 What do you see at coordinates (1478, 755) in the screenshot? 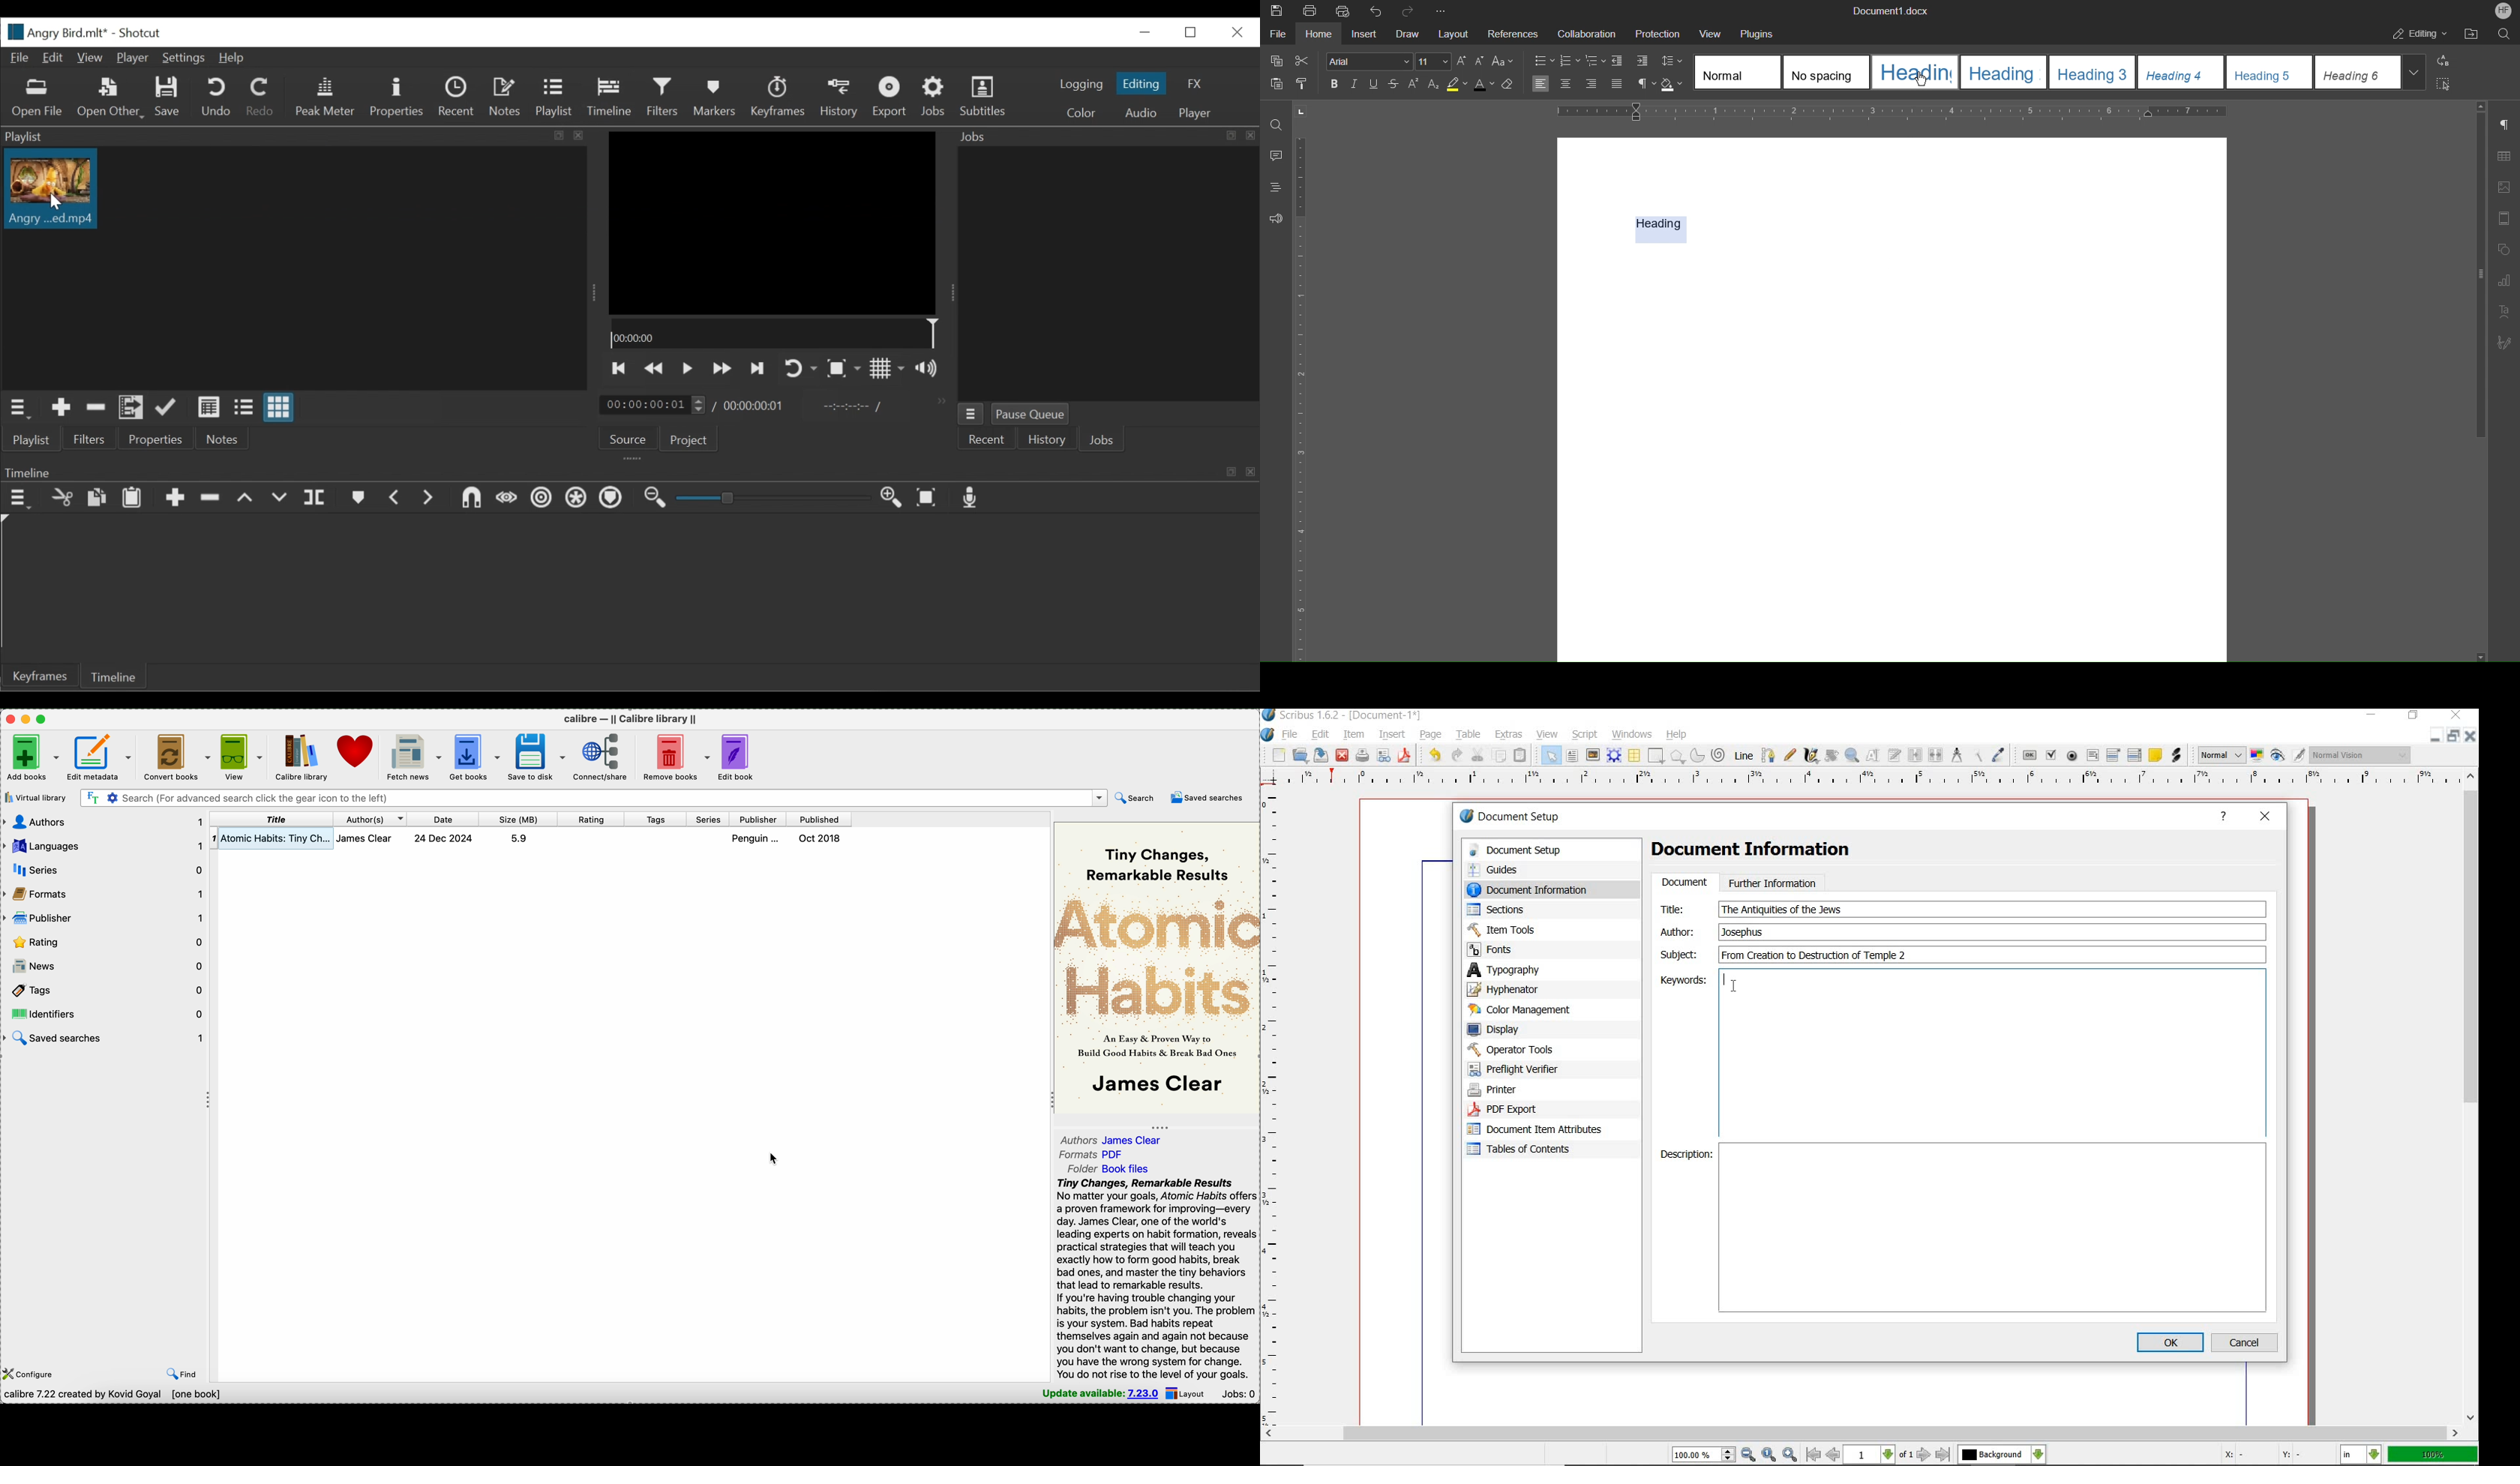
I see `cut` at bounding box center [1478, 755].